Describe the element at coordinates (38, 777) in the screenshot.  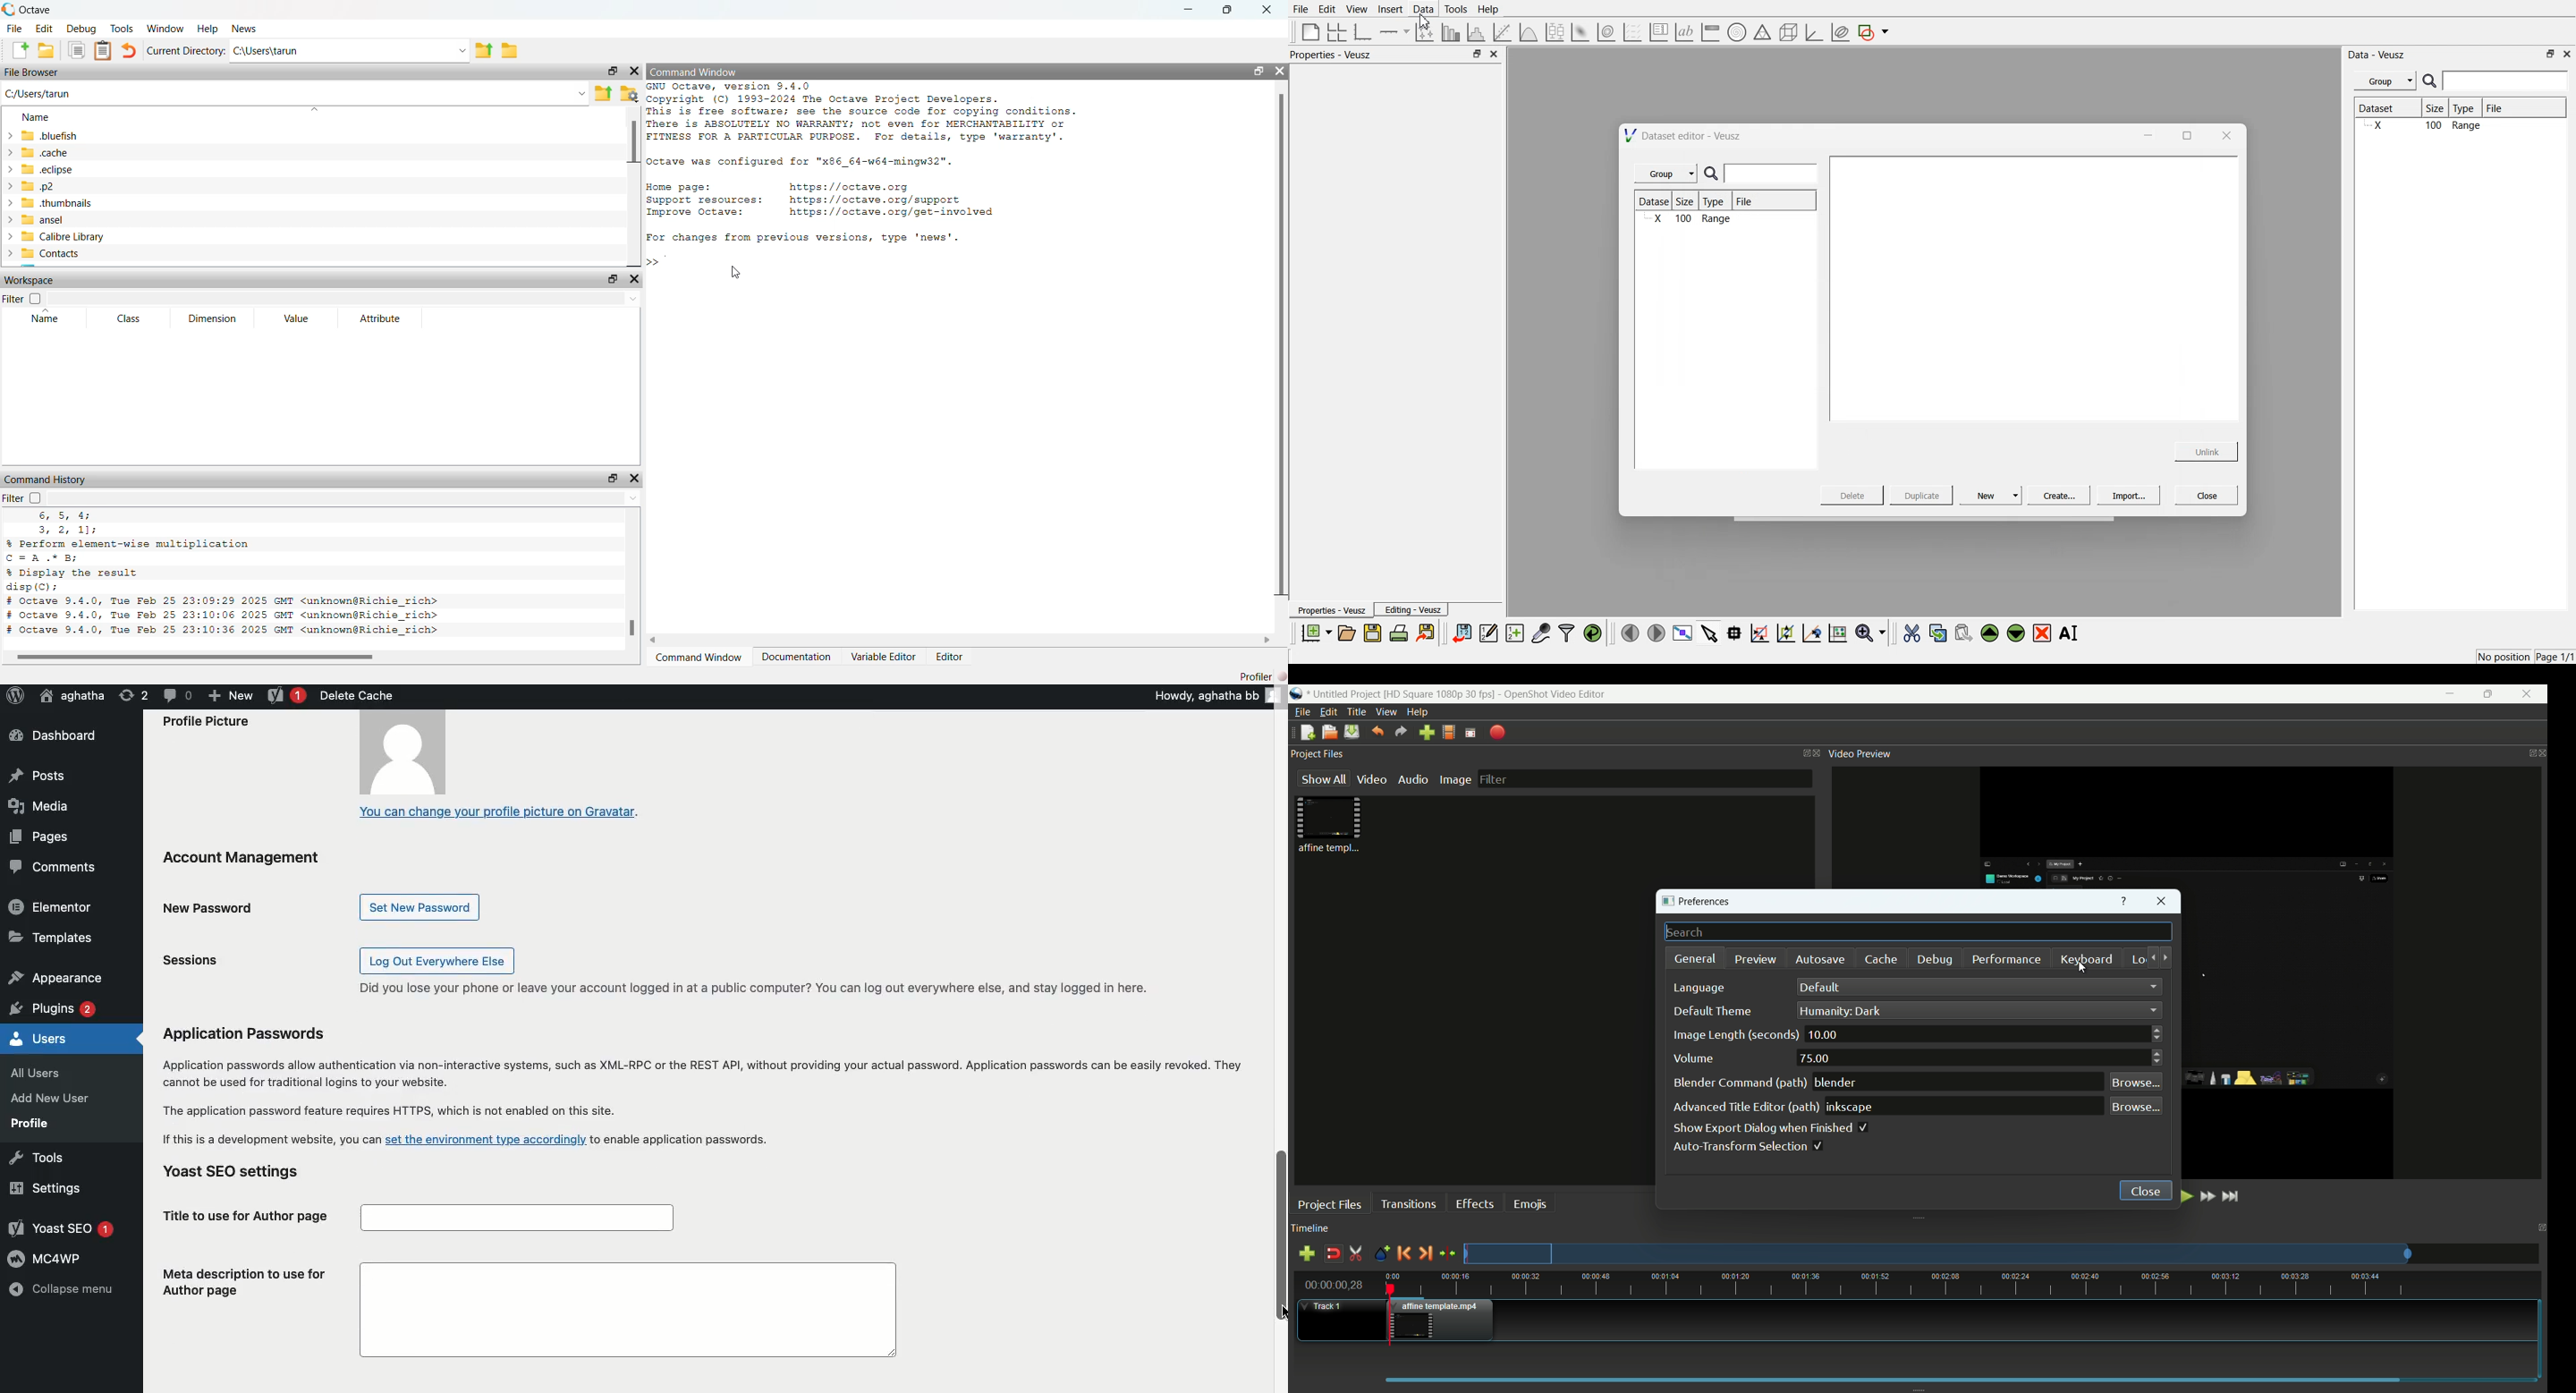
I see `Posts` at that location.